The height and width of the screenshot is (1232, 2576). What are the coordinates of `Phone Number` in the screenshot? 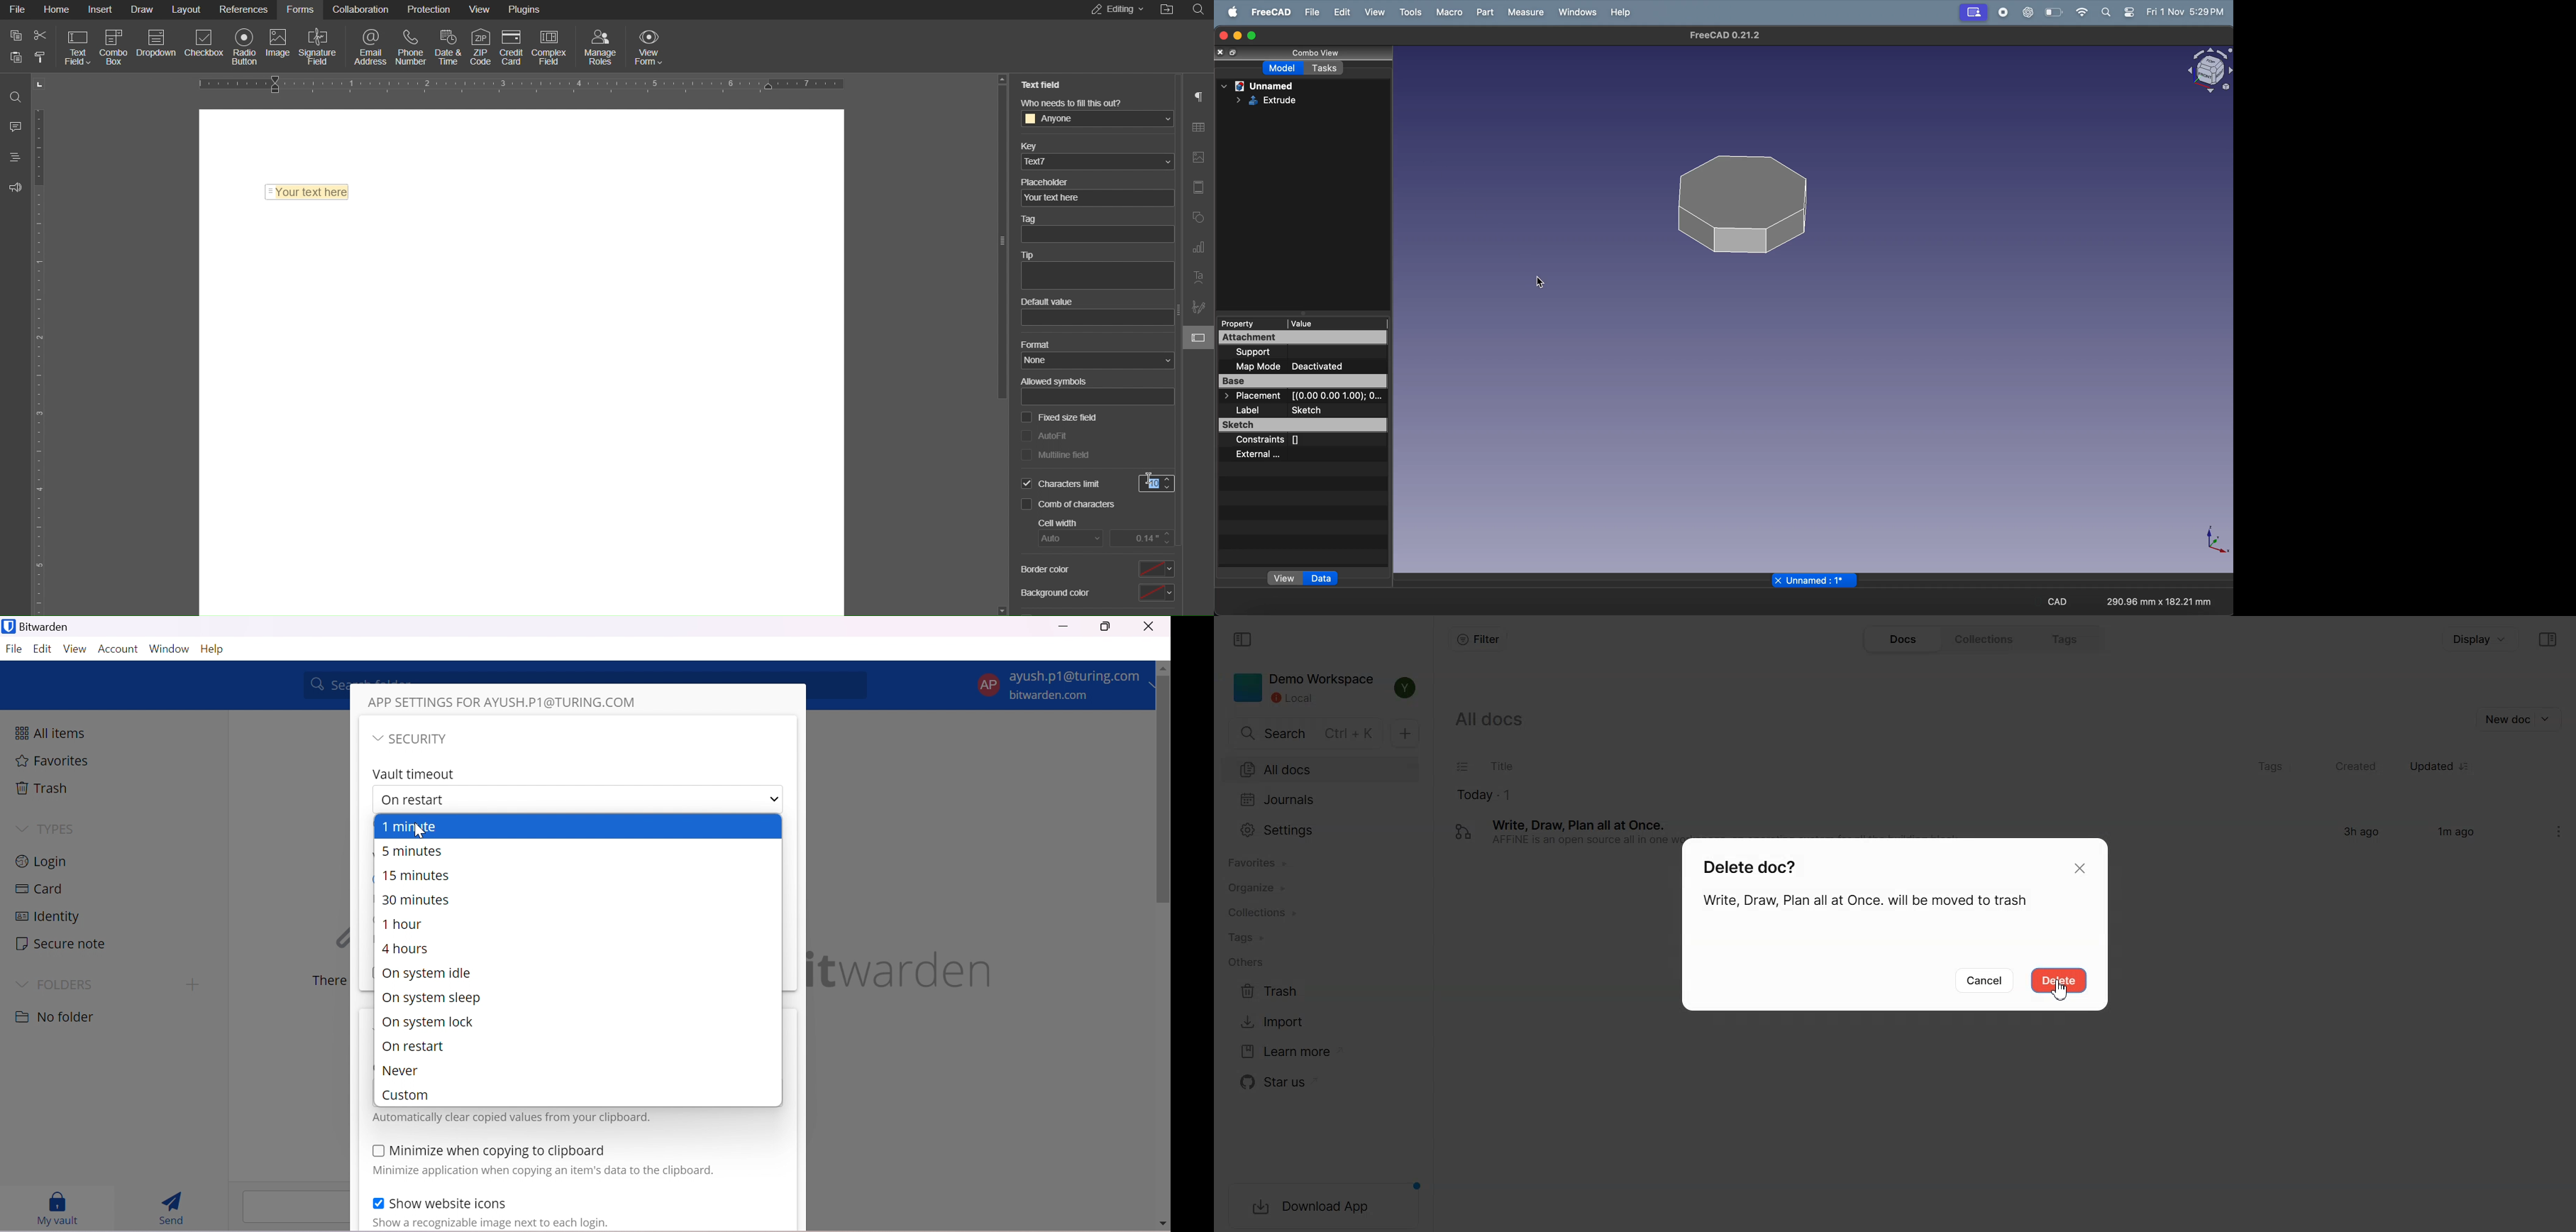 It's located at (413, 46).